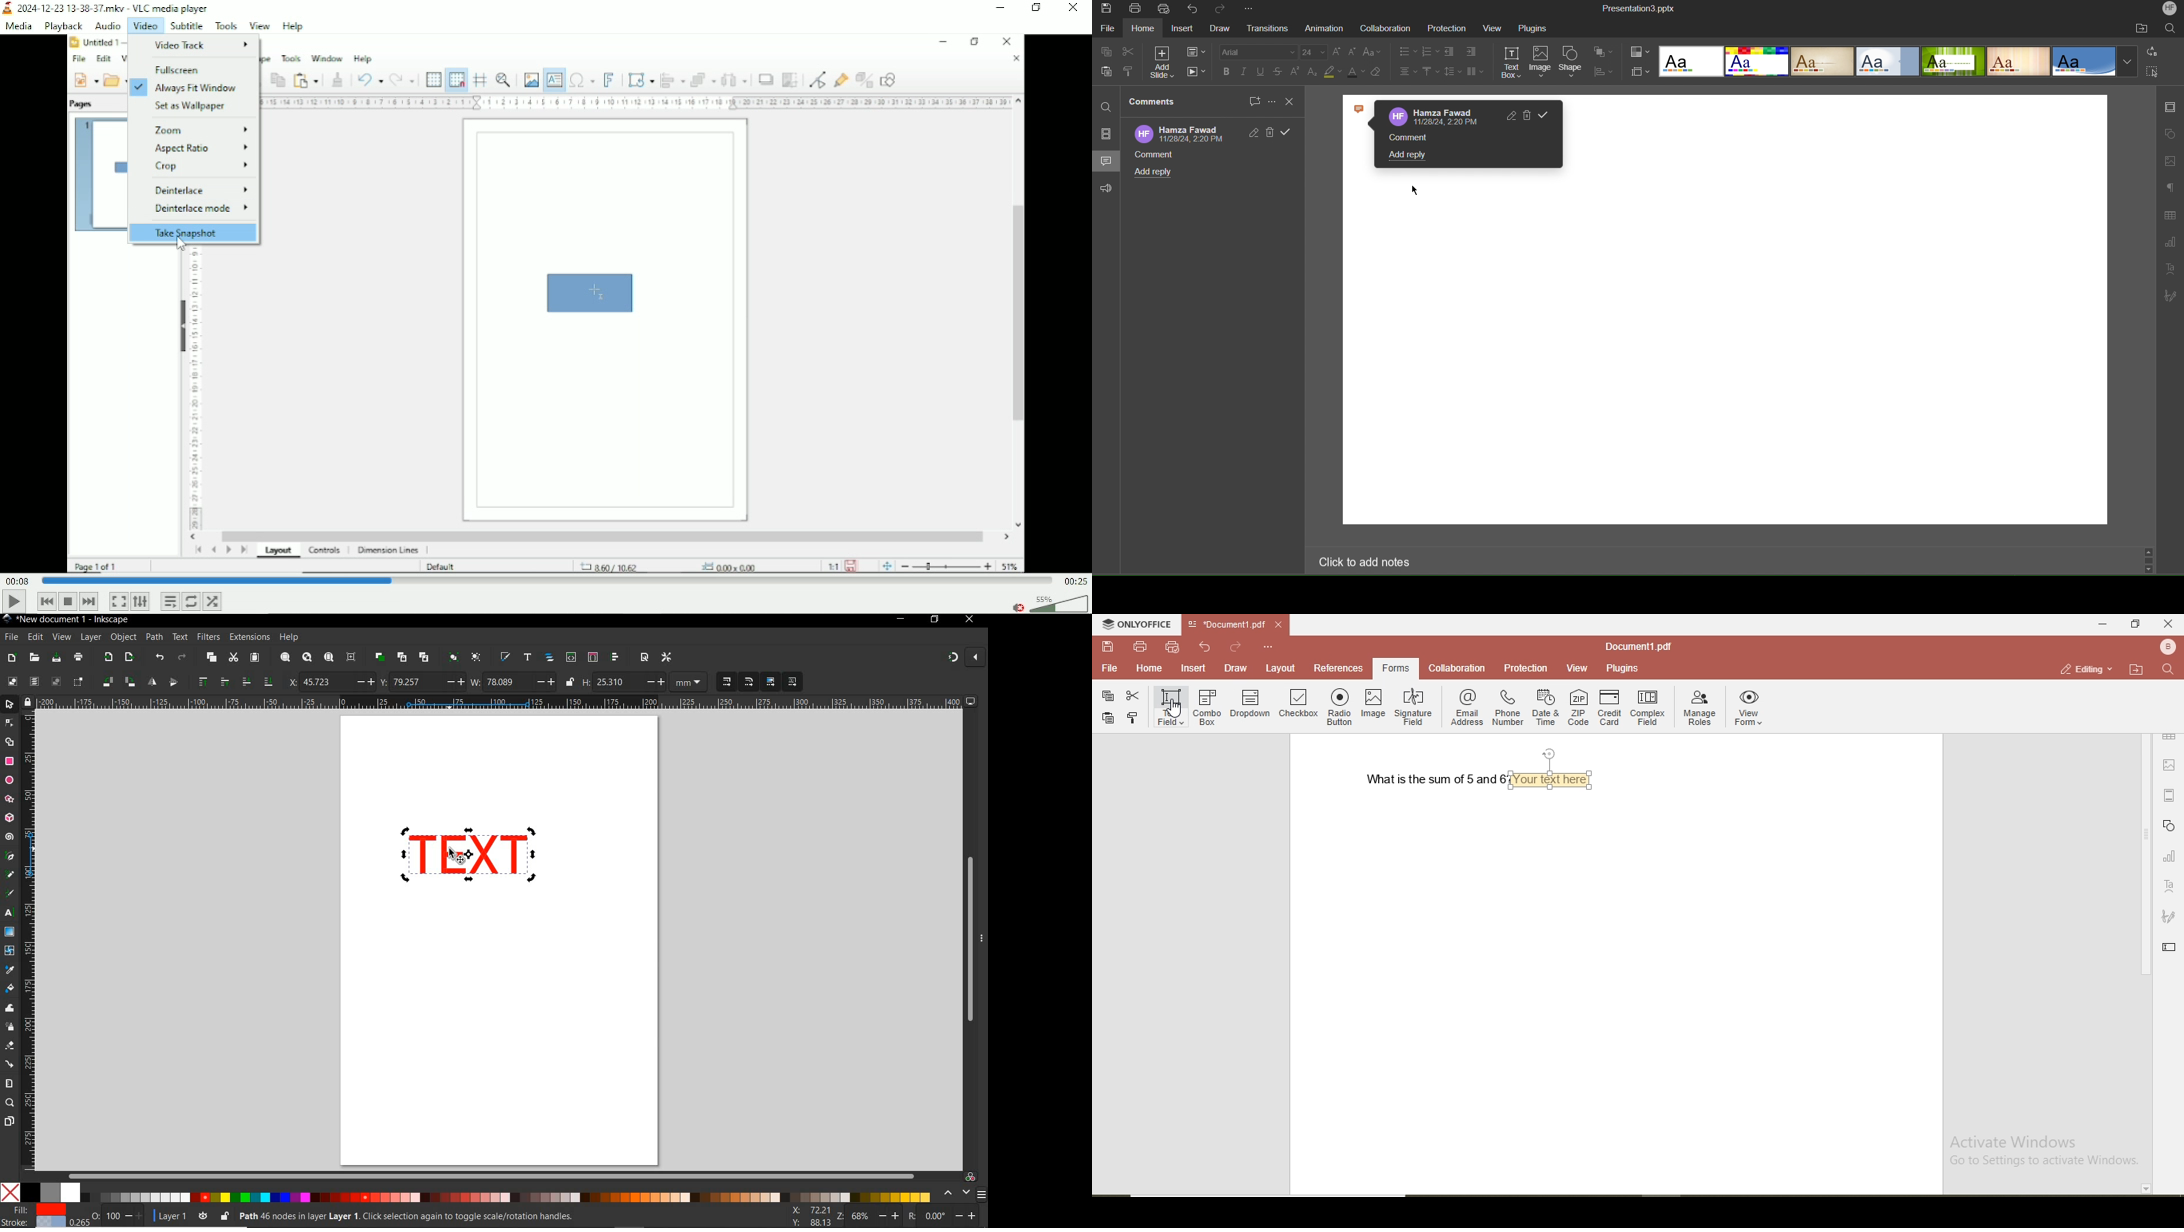 Image resolution: width=2184 pixels, height=1232 pixels. What do you see at coordinates (1545, 707) in the screenshot?
I see `date & time` at bounding box center [1545, 707].